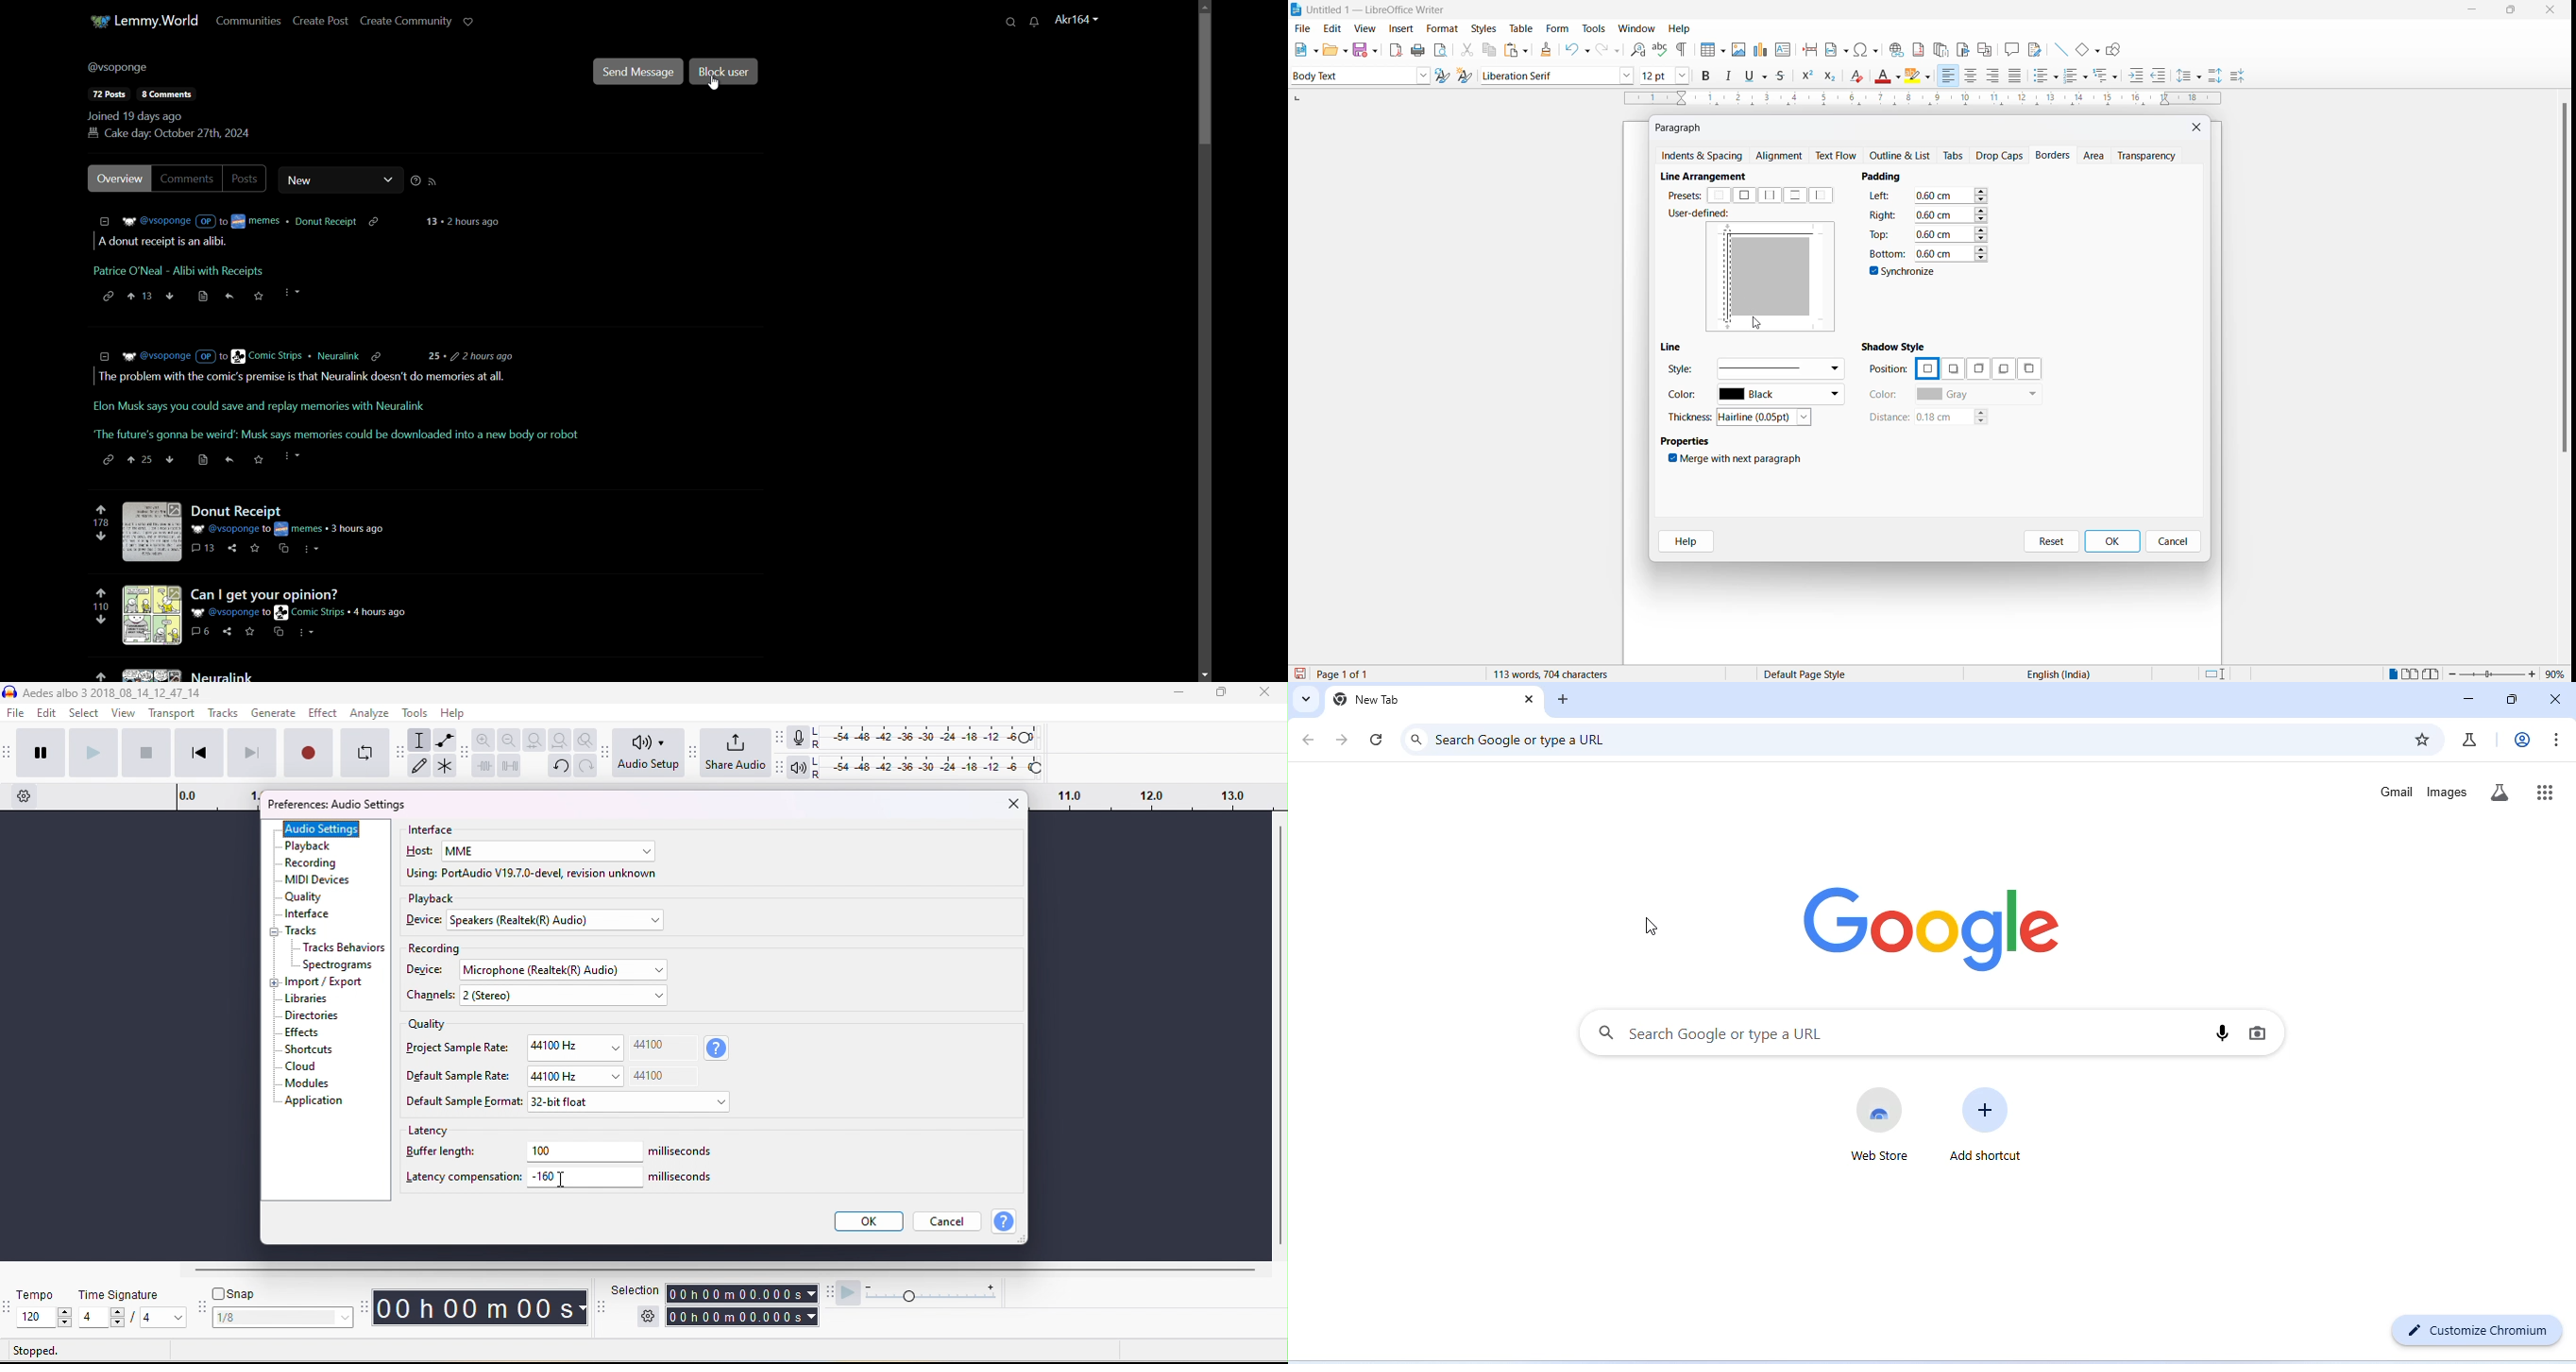  Describe the element at coordinates (1423, 76) in the screenshot. I see `styling dropdown button` at that location.